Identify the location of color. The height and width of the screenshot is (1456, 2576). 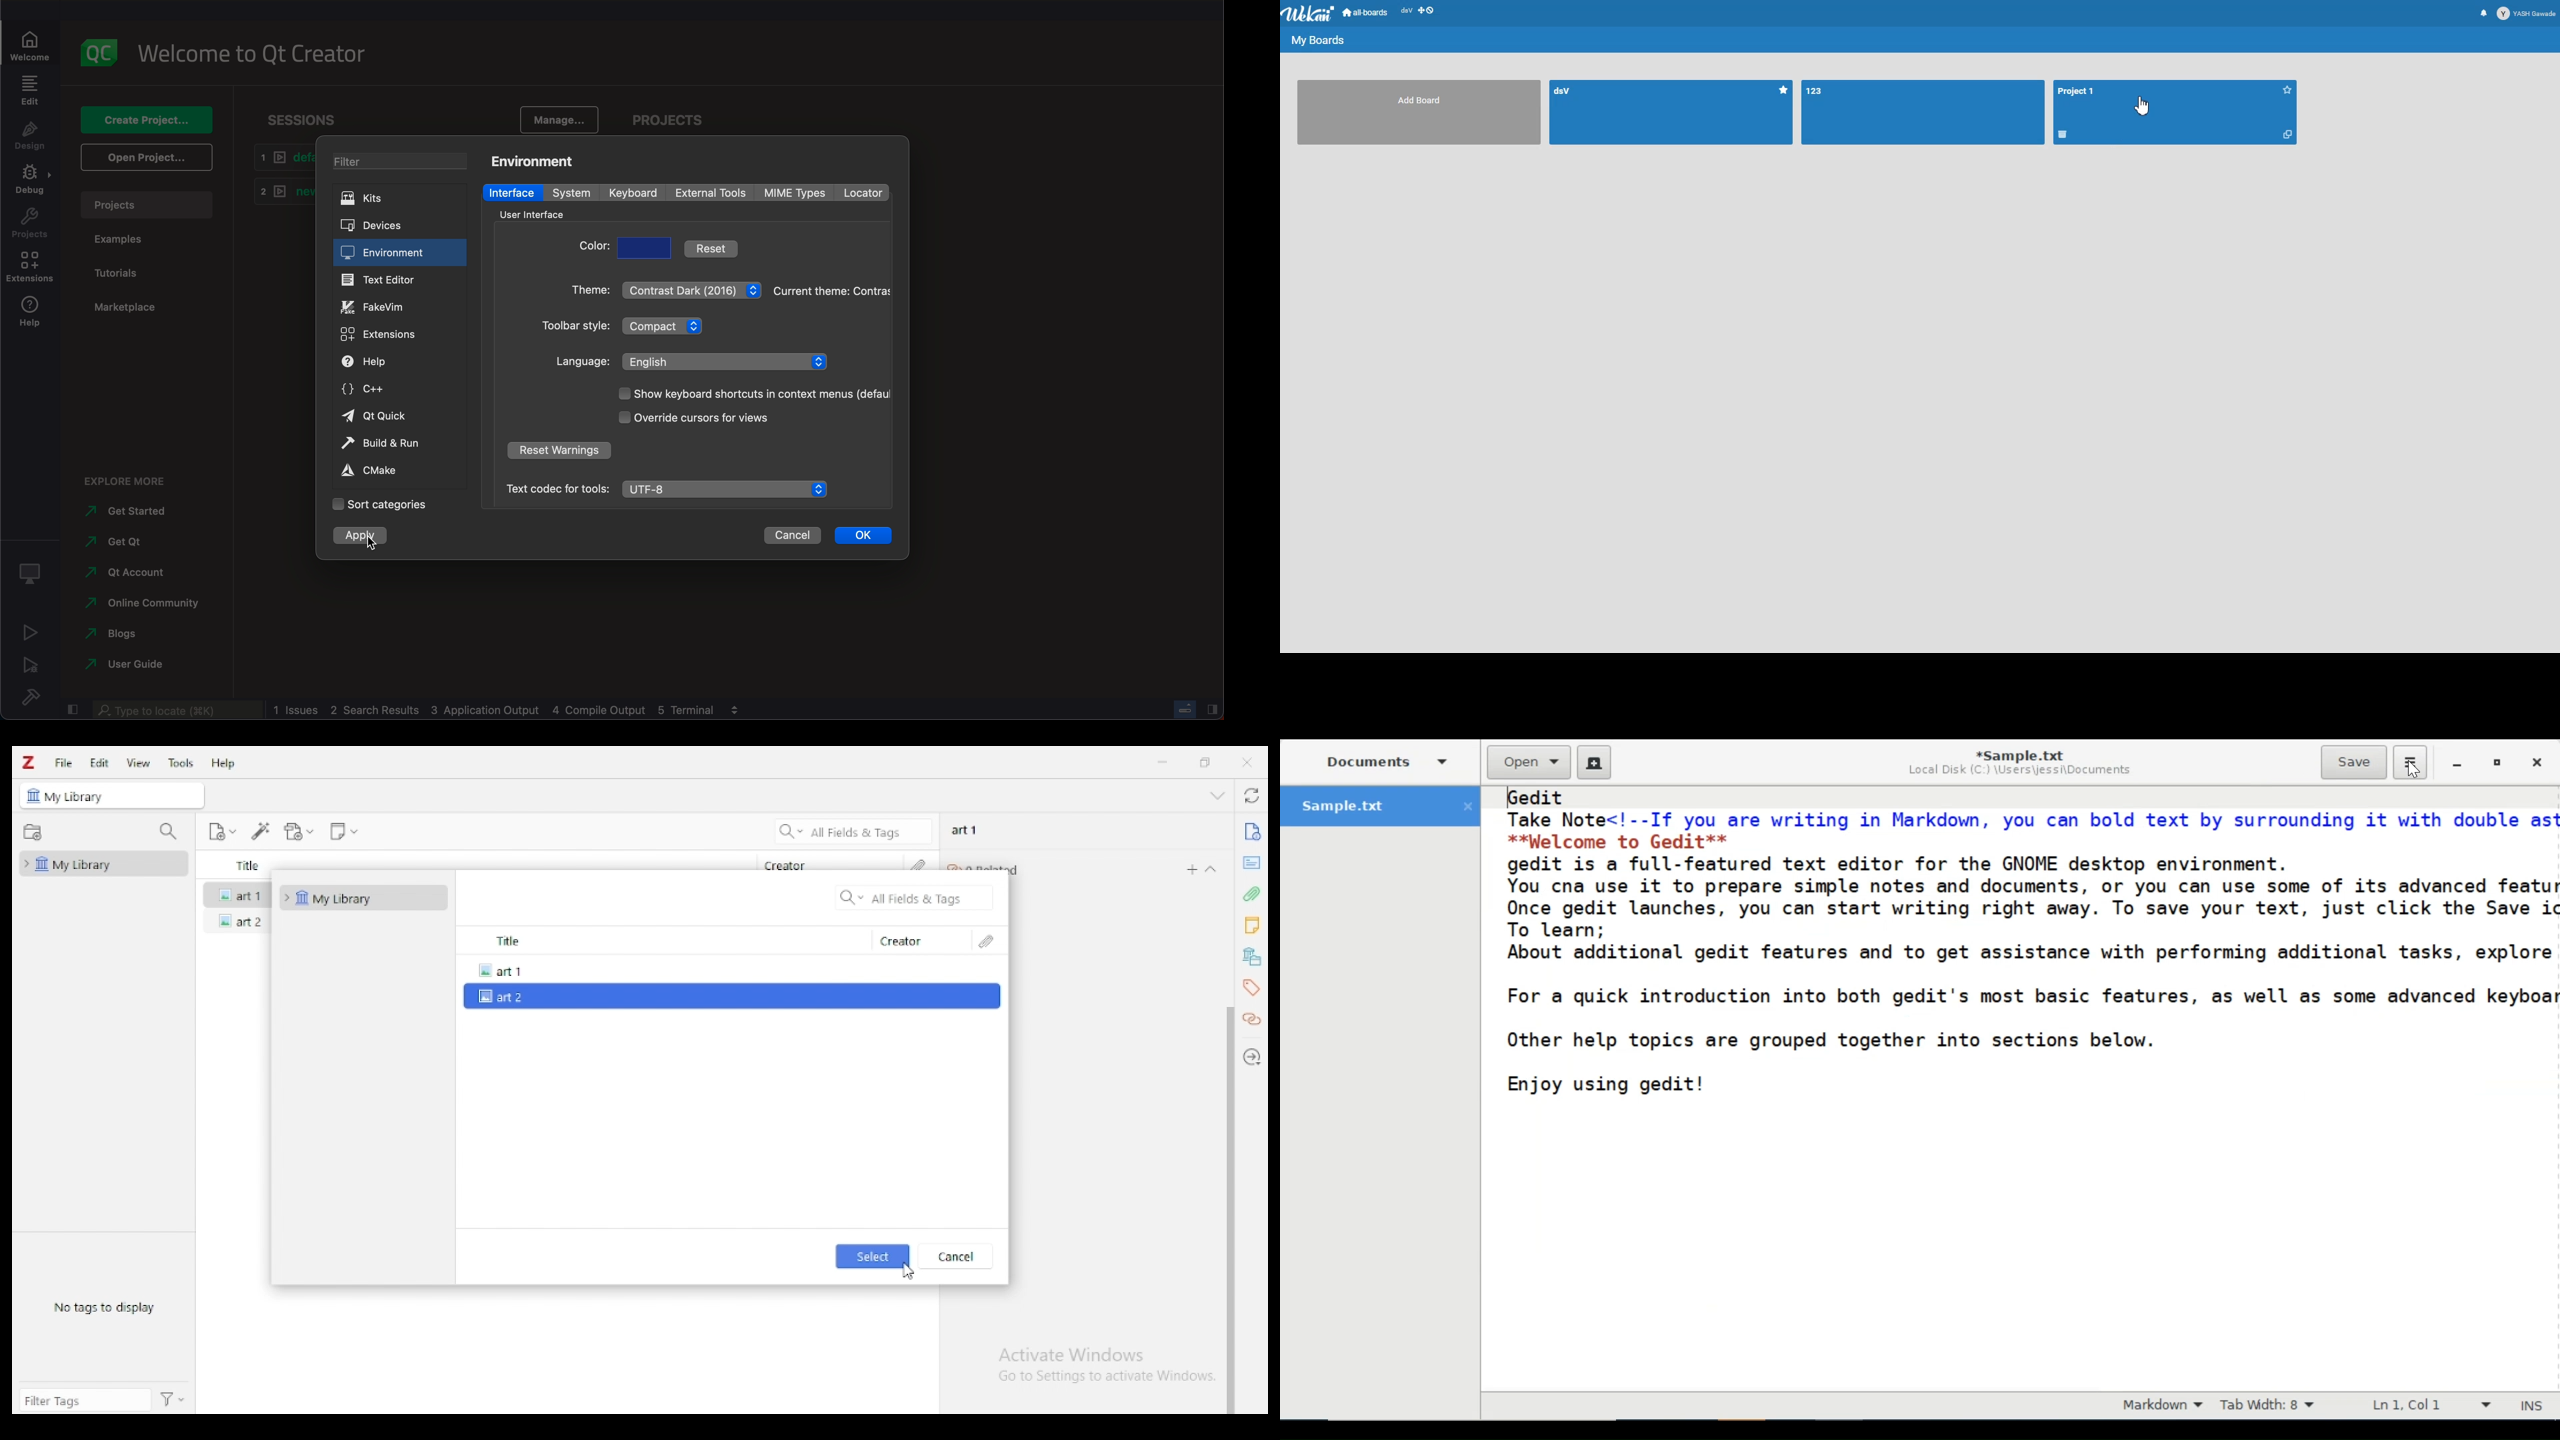
(590, 248).